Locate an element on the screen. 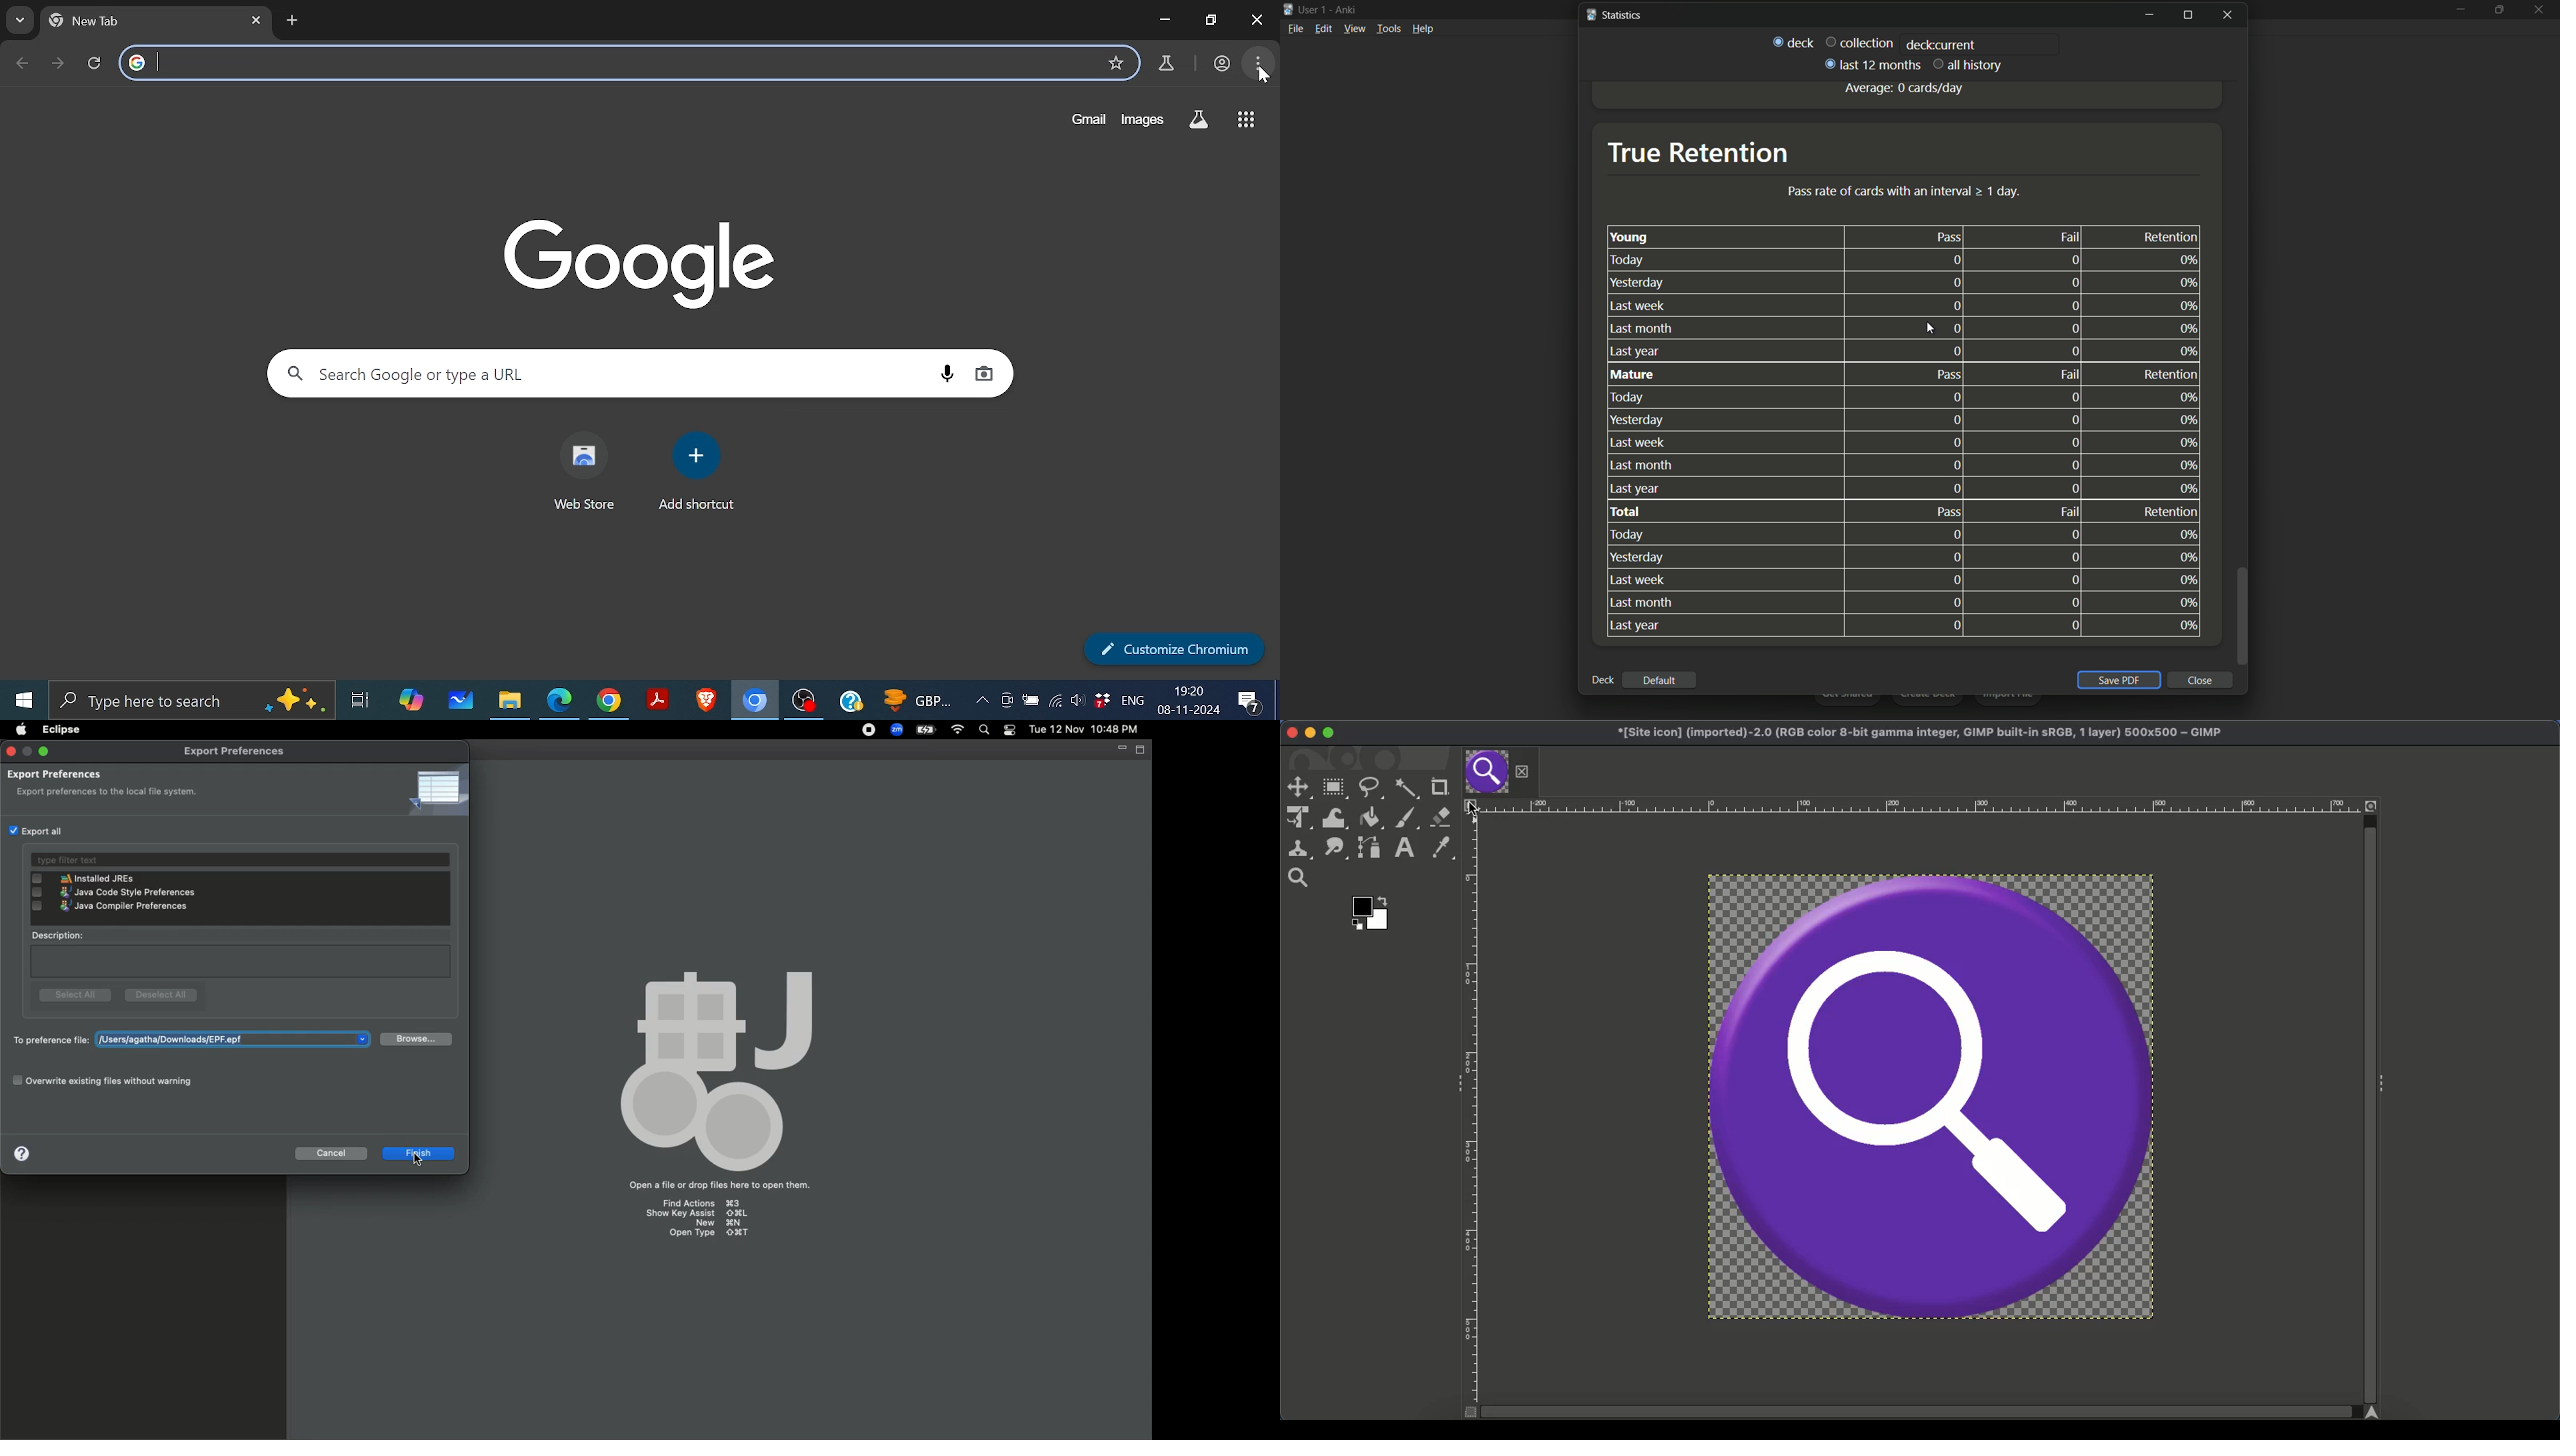 The image size is (2576, 1456). help menu is located at coordinates (1424, 29).